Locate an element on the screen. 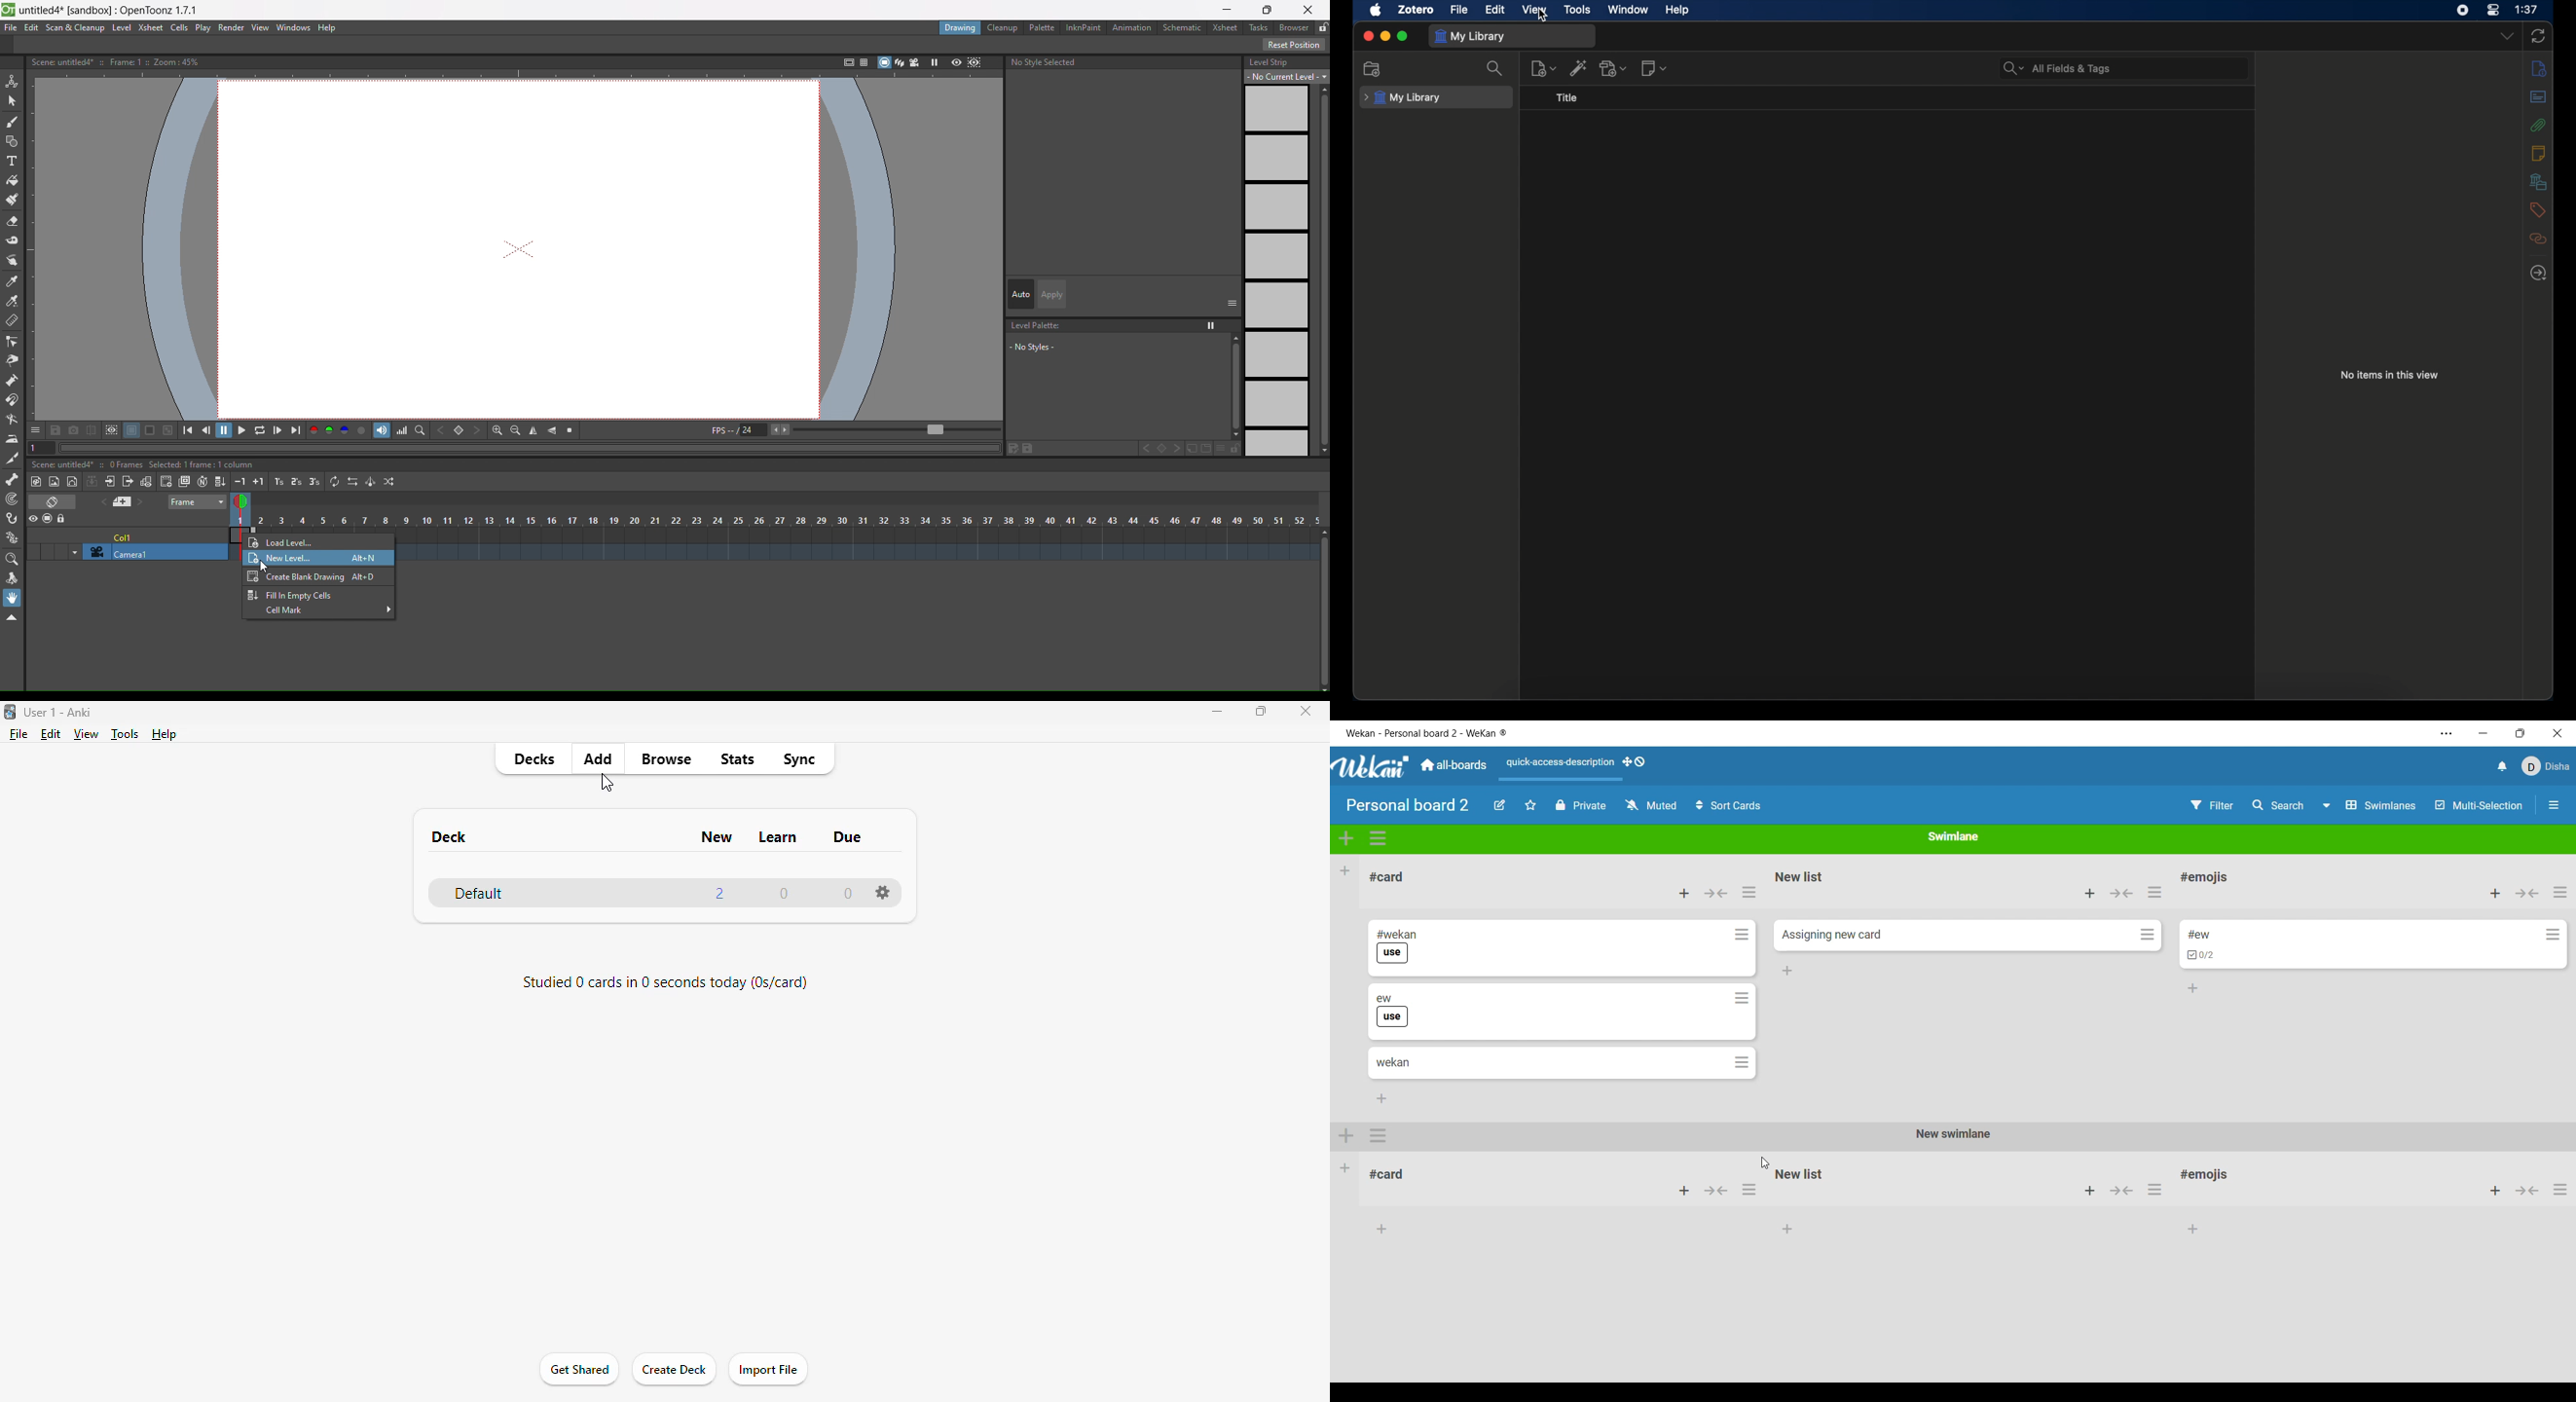 This screenshot has width=2576, height=1428. Add card to bottom of list is located at coordinates (2193, 989).